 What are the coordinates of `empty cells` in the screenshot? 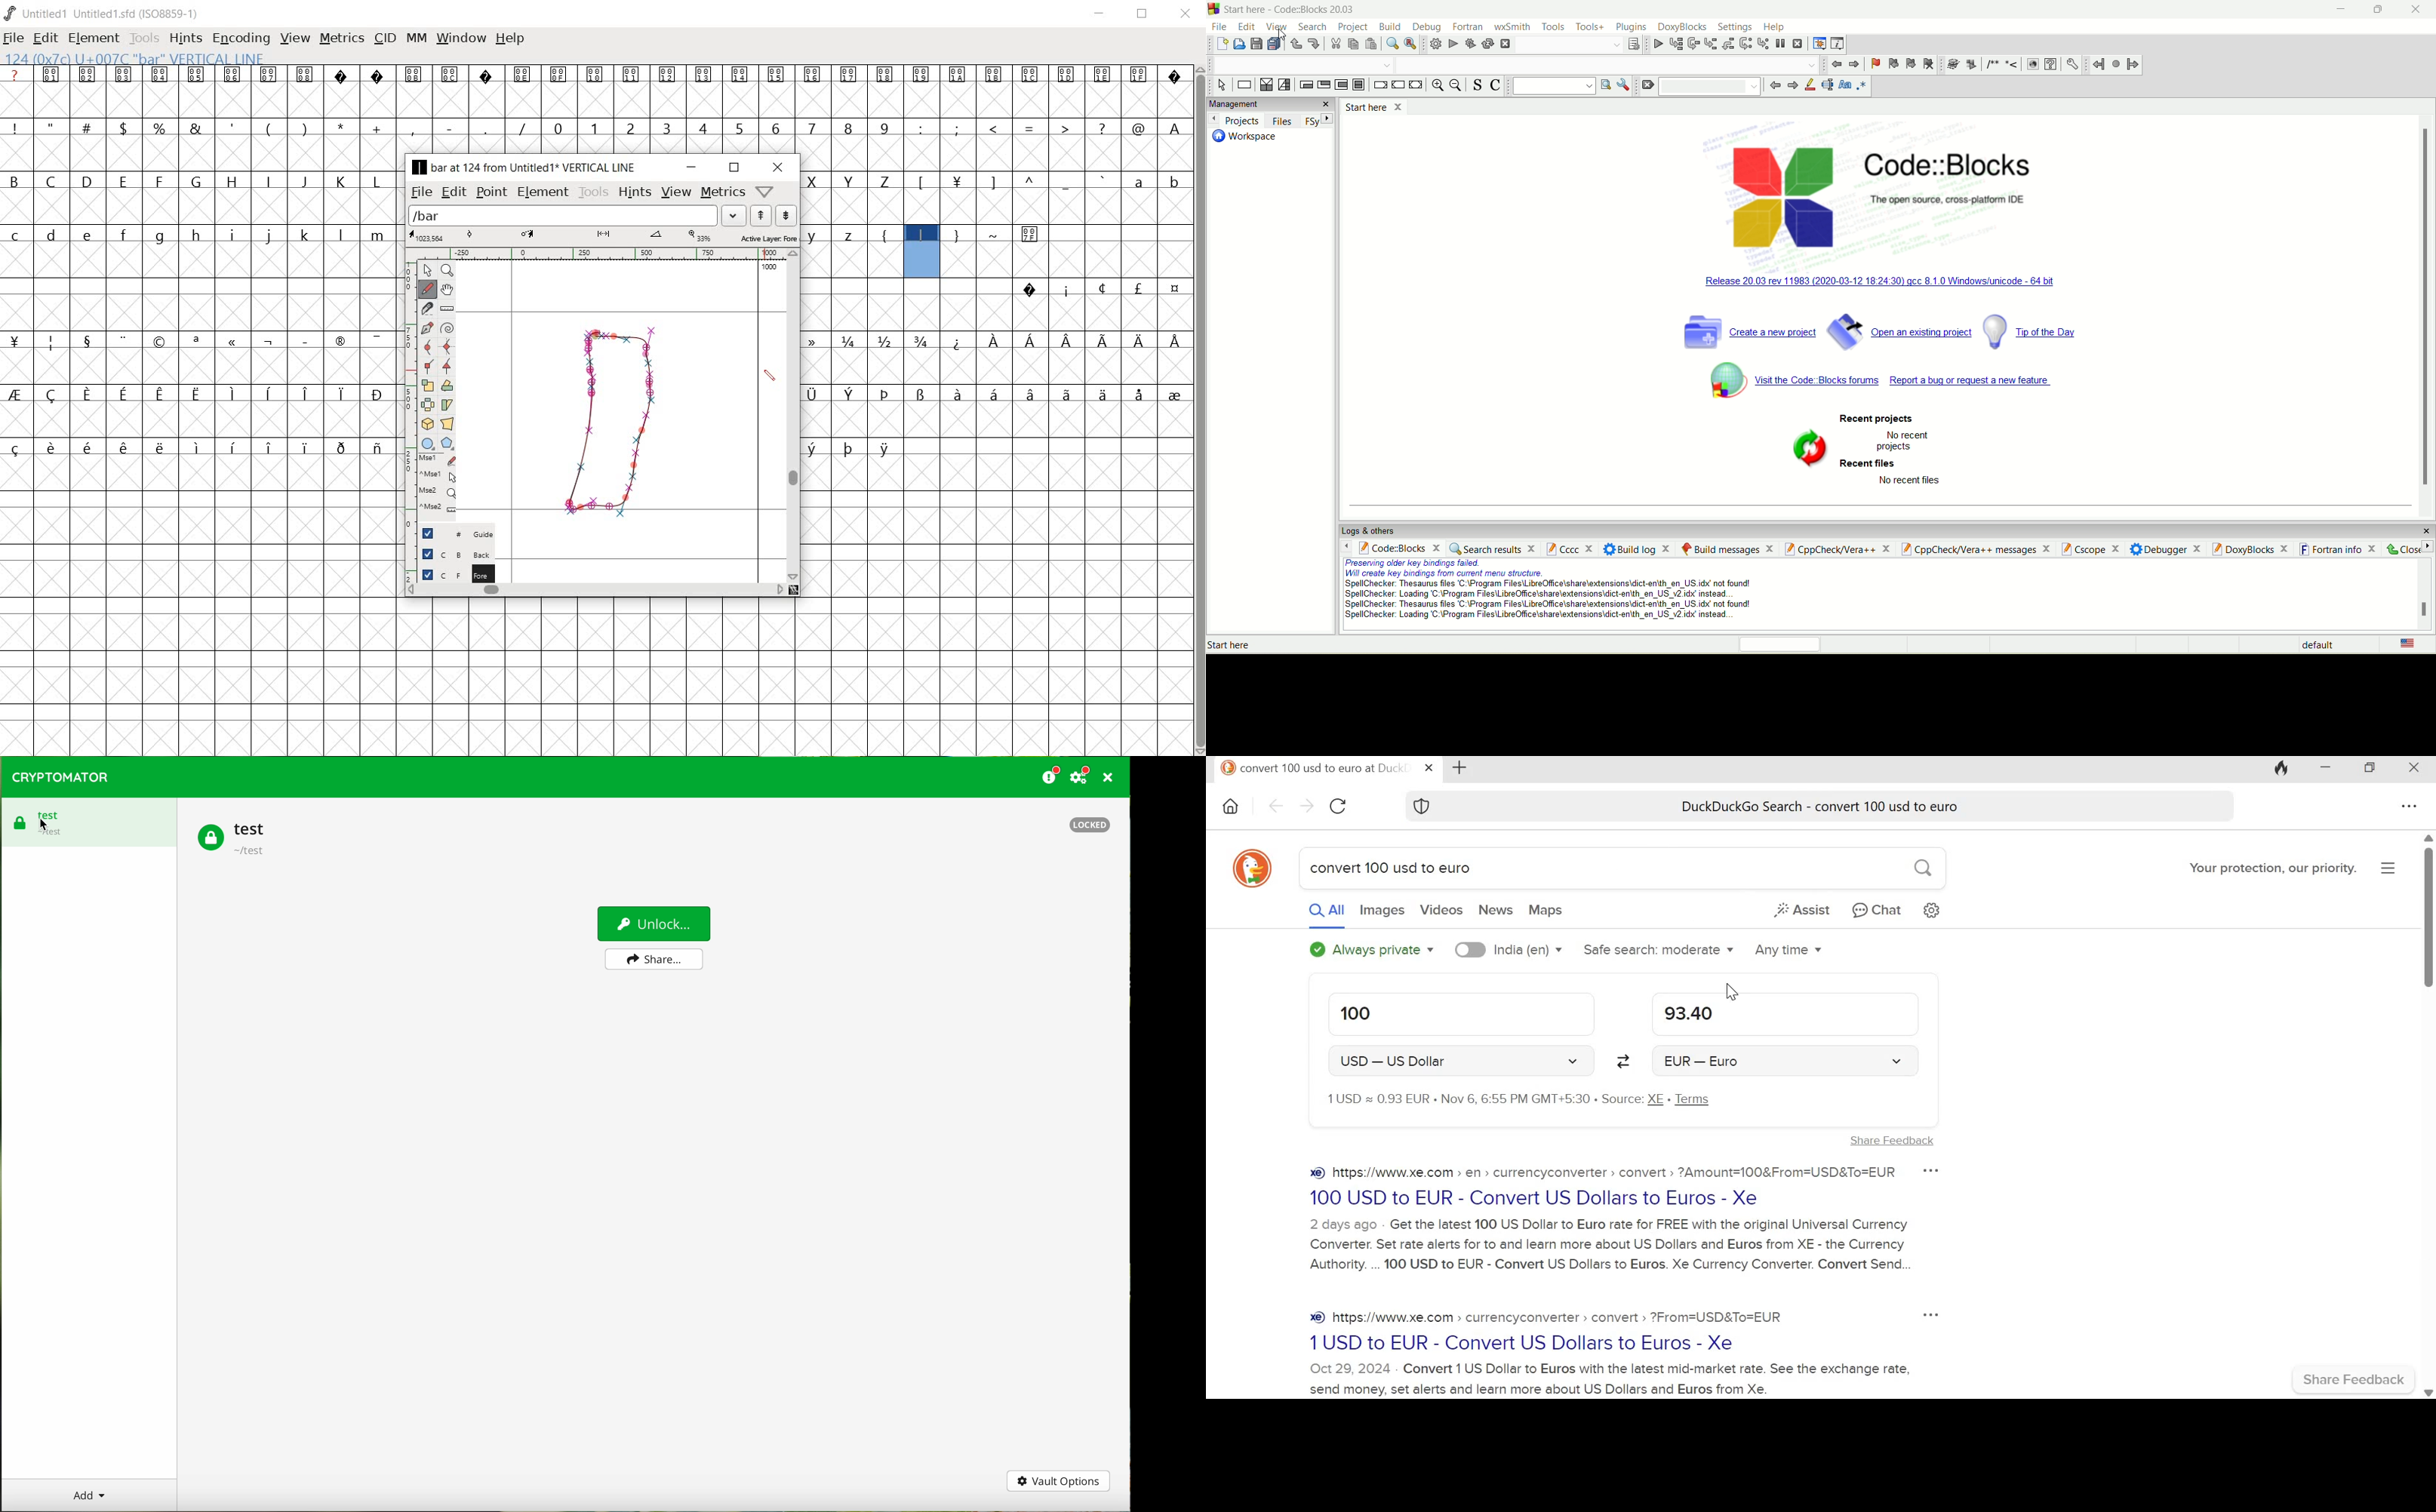 It's located at (595, 101).